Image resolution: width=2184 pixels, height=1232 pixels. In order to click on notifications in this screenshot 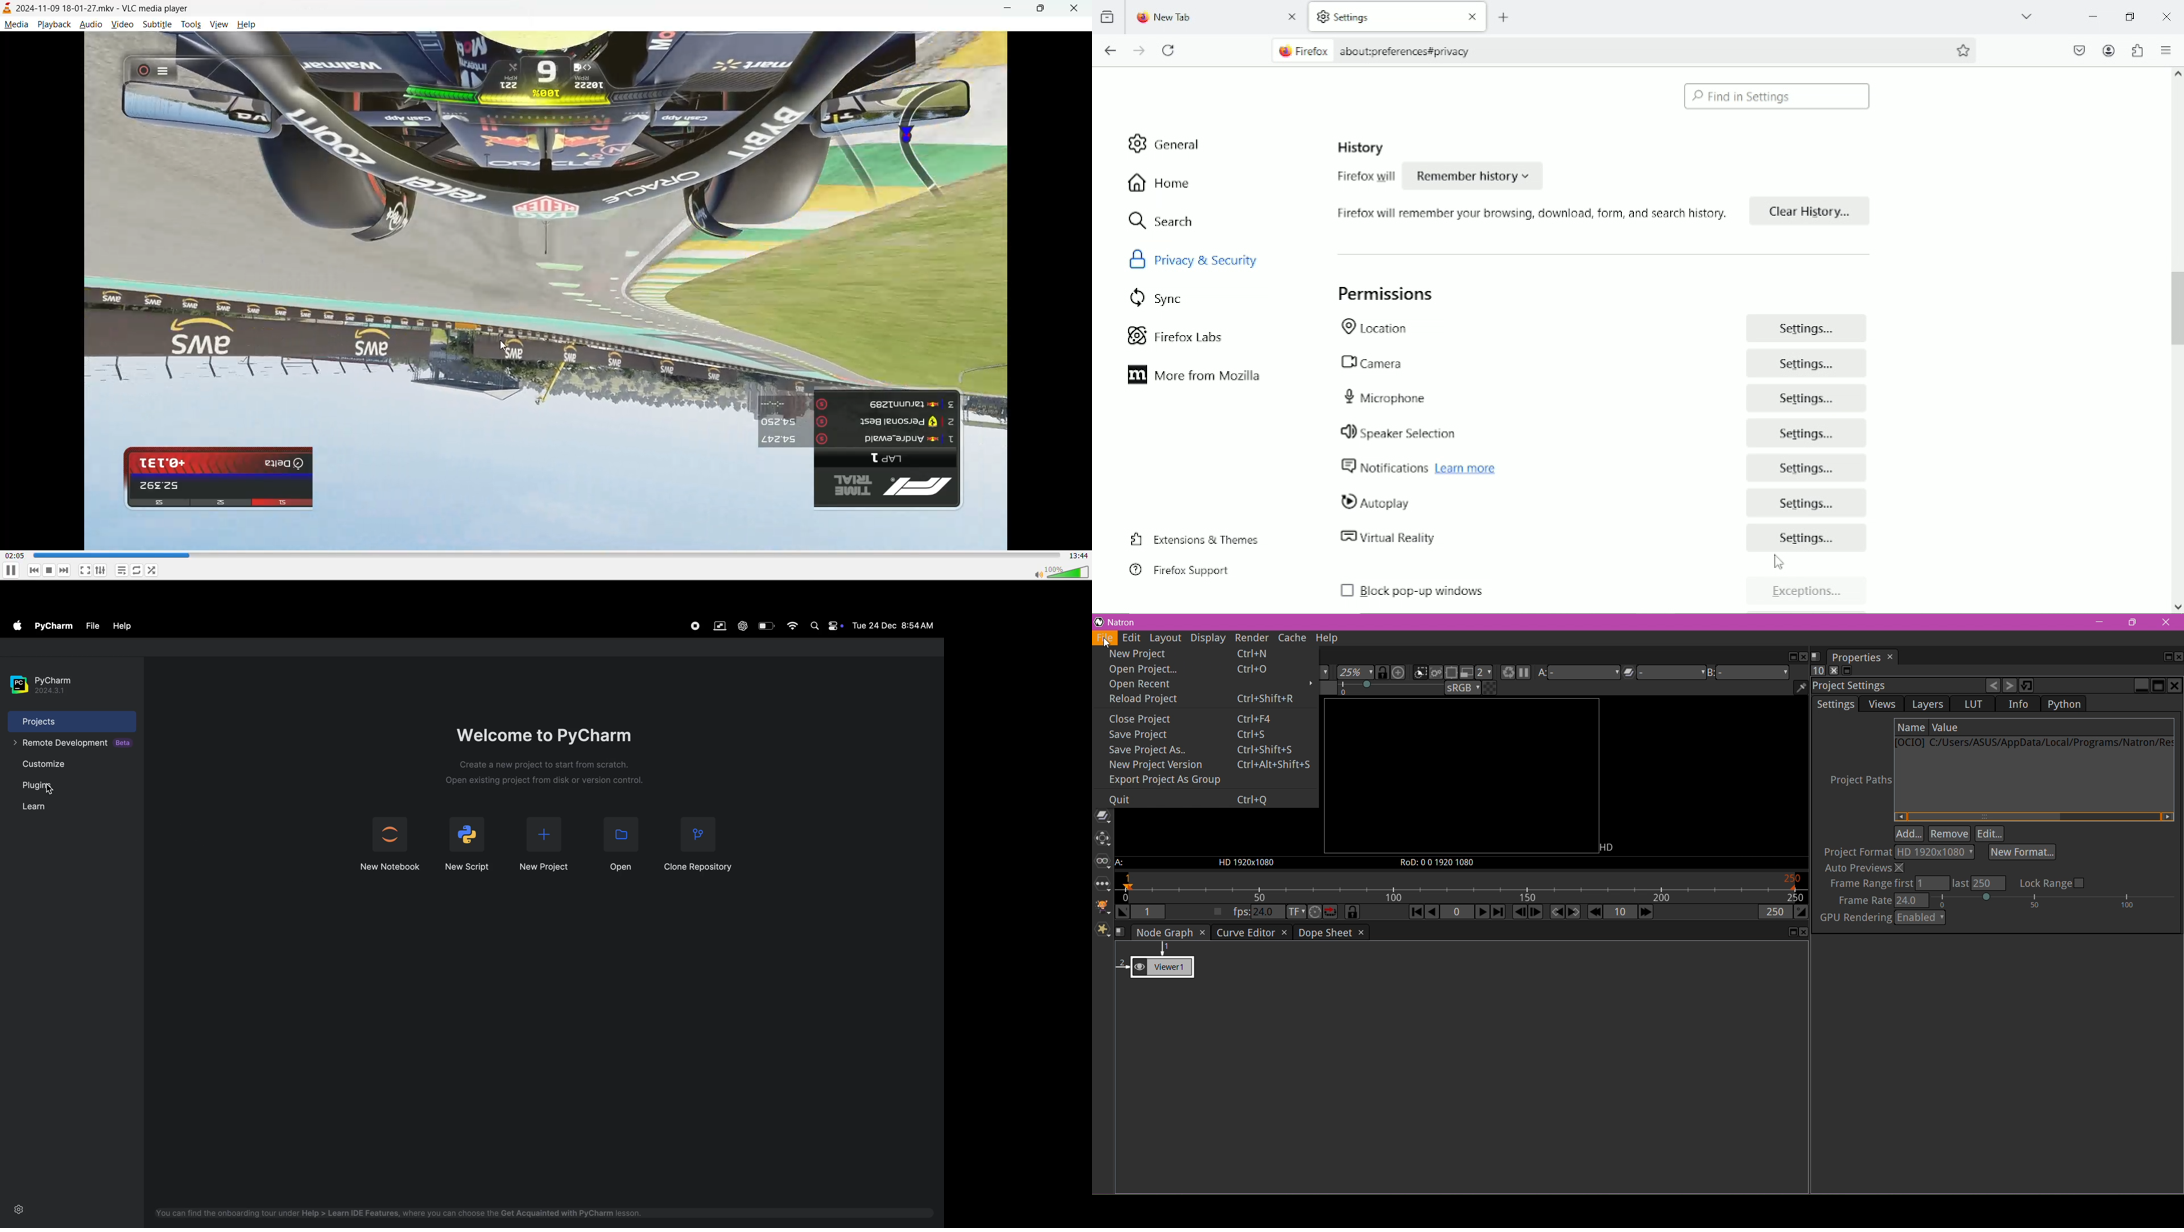, I will do `click(1381, 465)`.